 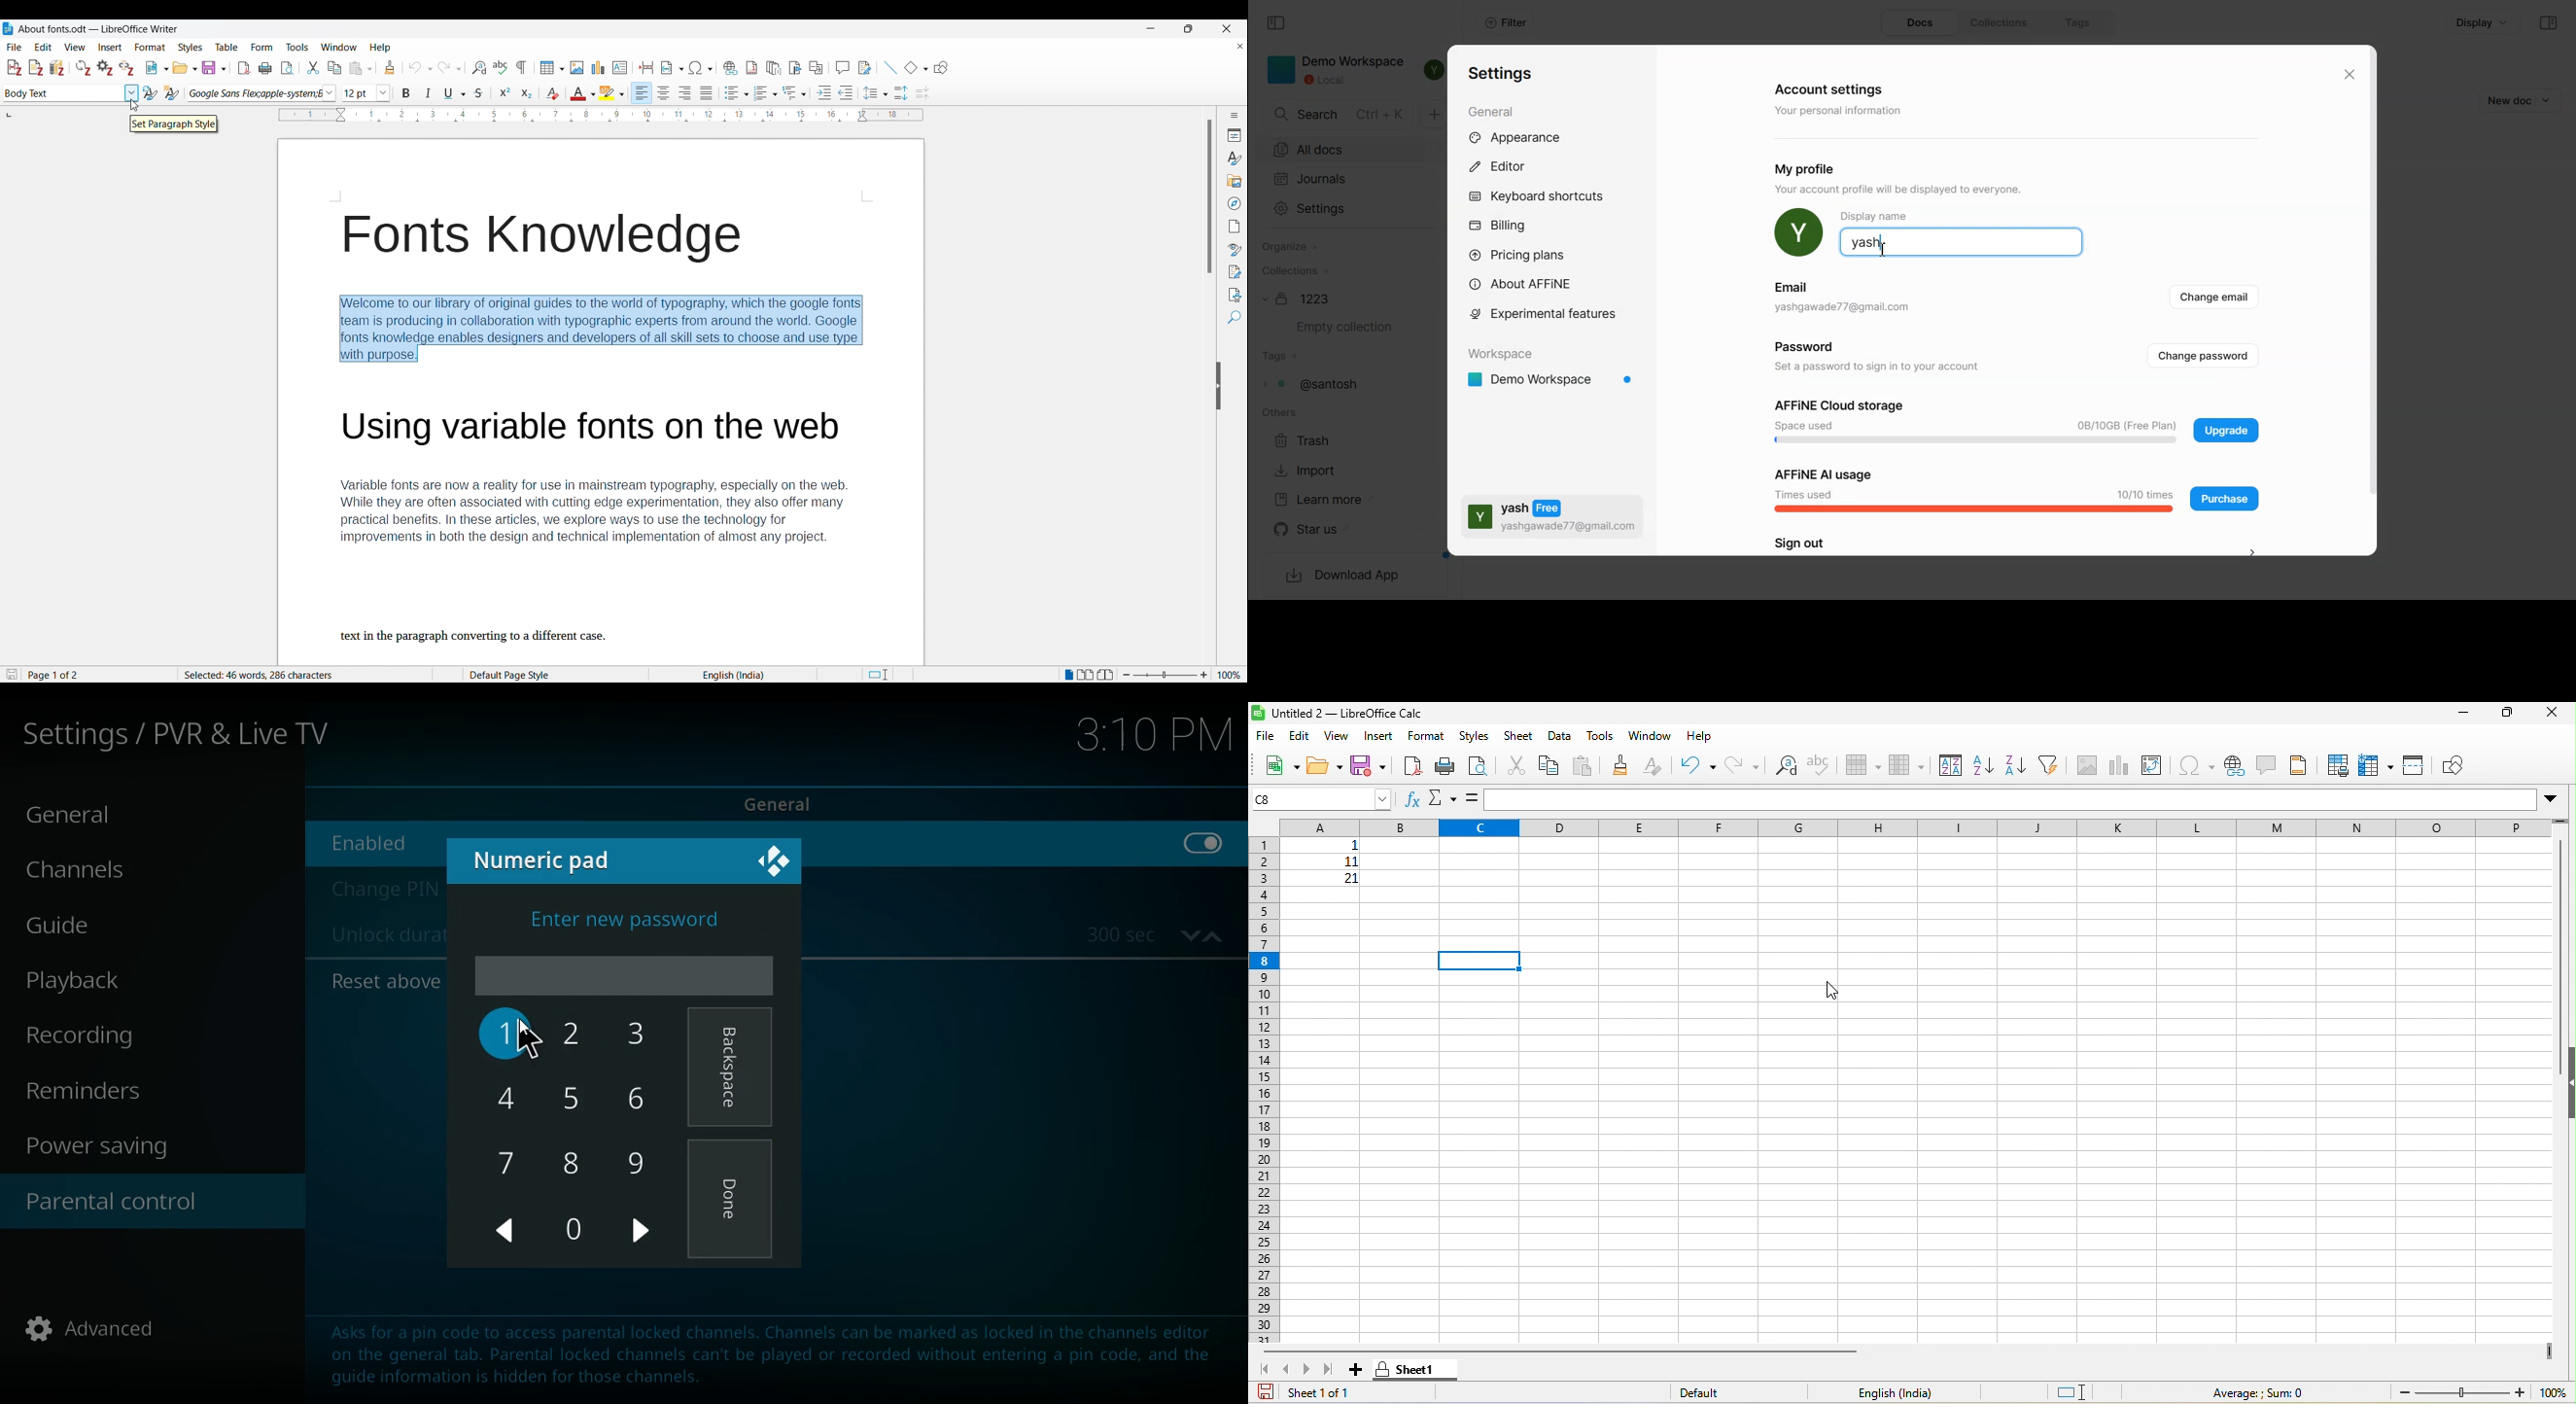 I want to click on Toggle print preview, so click(x=289, y=68).